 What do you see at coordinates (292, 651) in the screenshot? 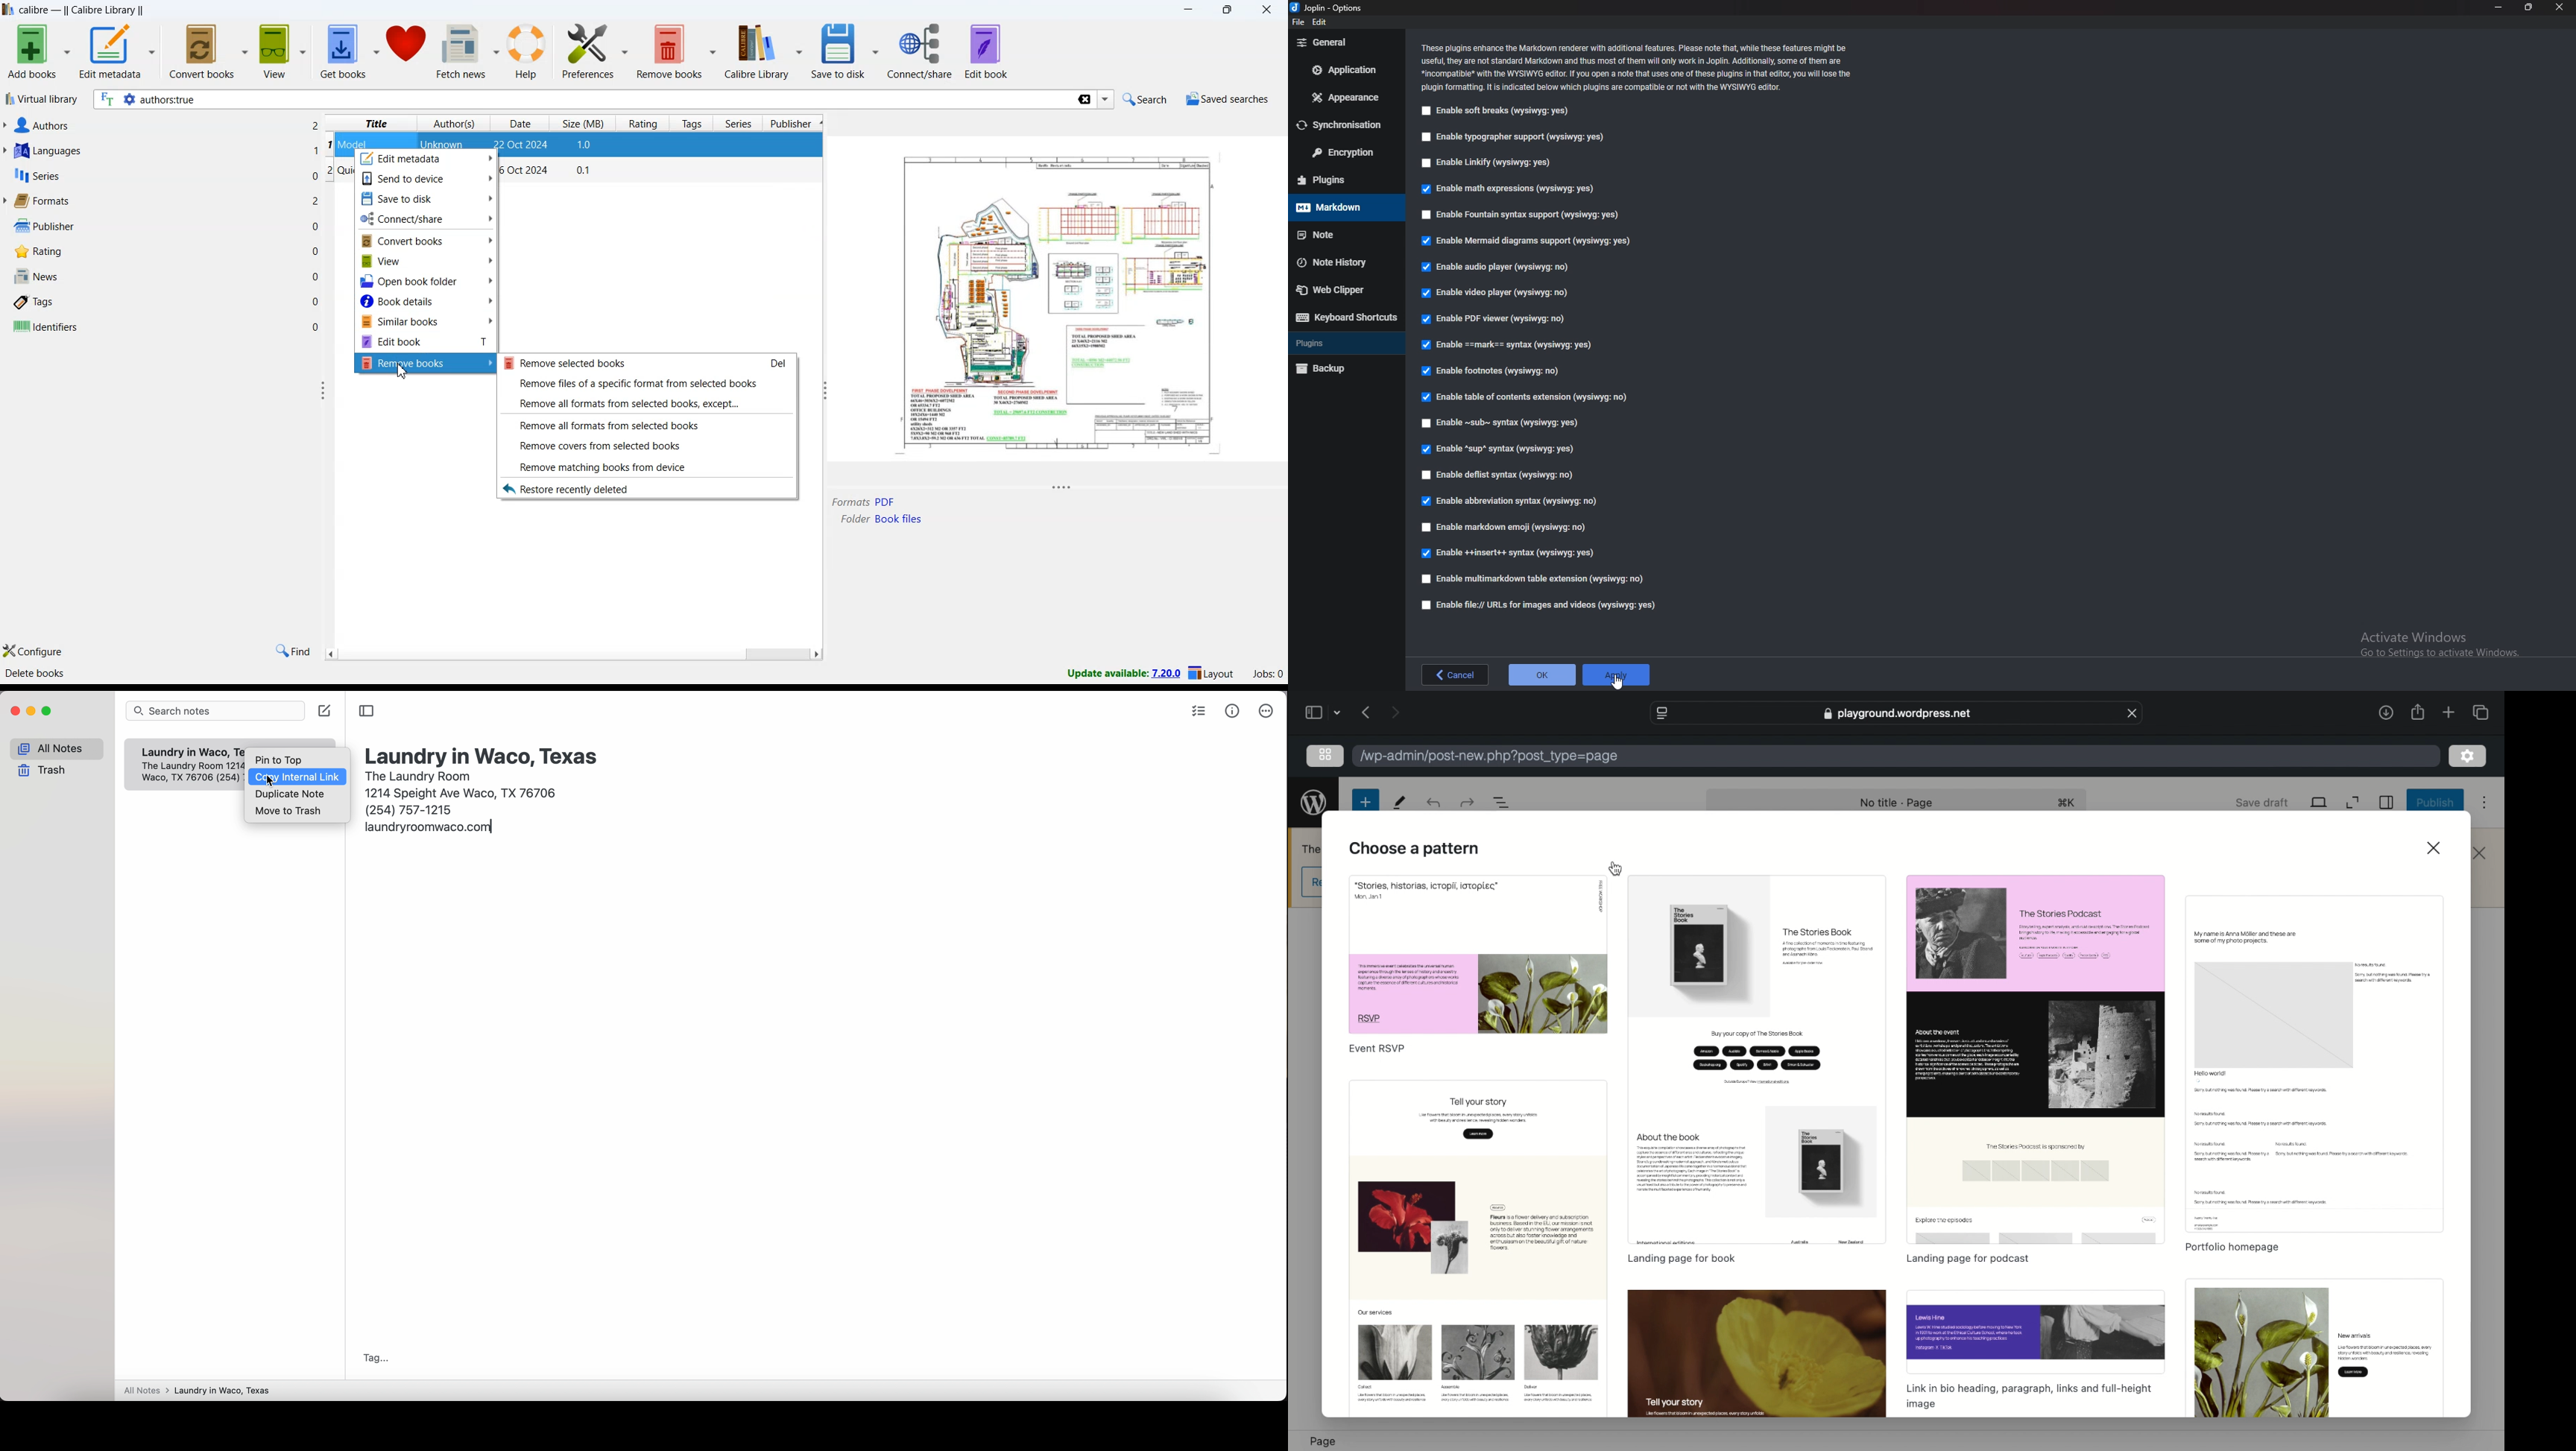
I see `find` at bounding box center [292, 651].